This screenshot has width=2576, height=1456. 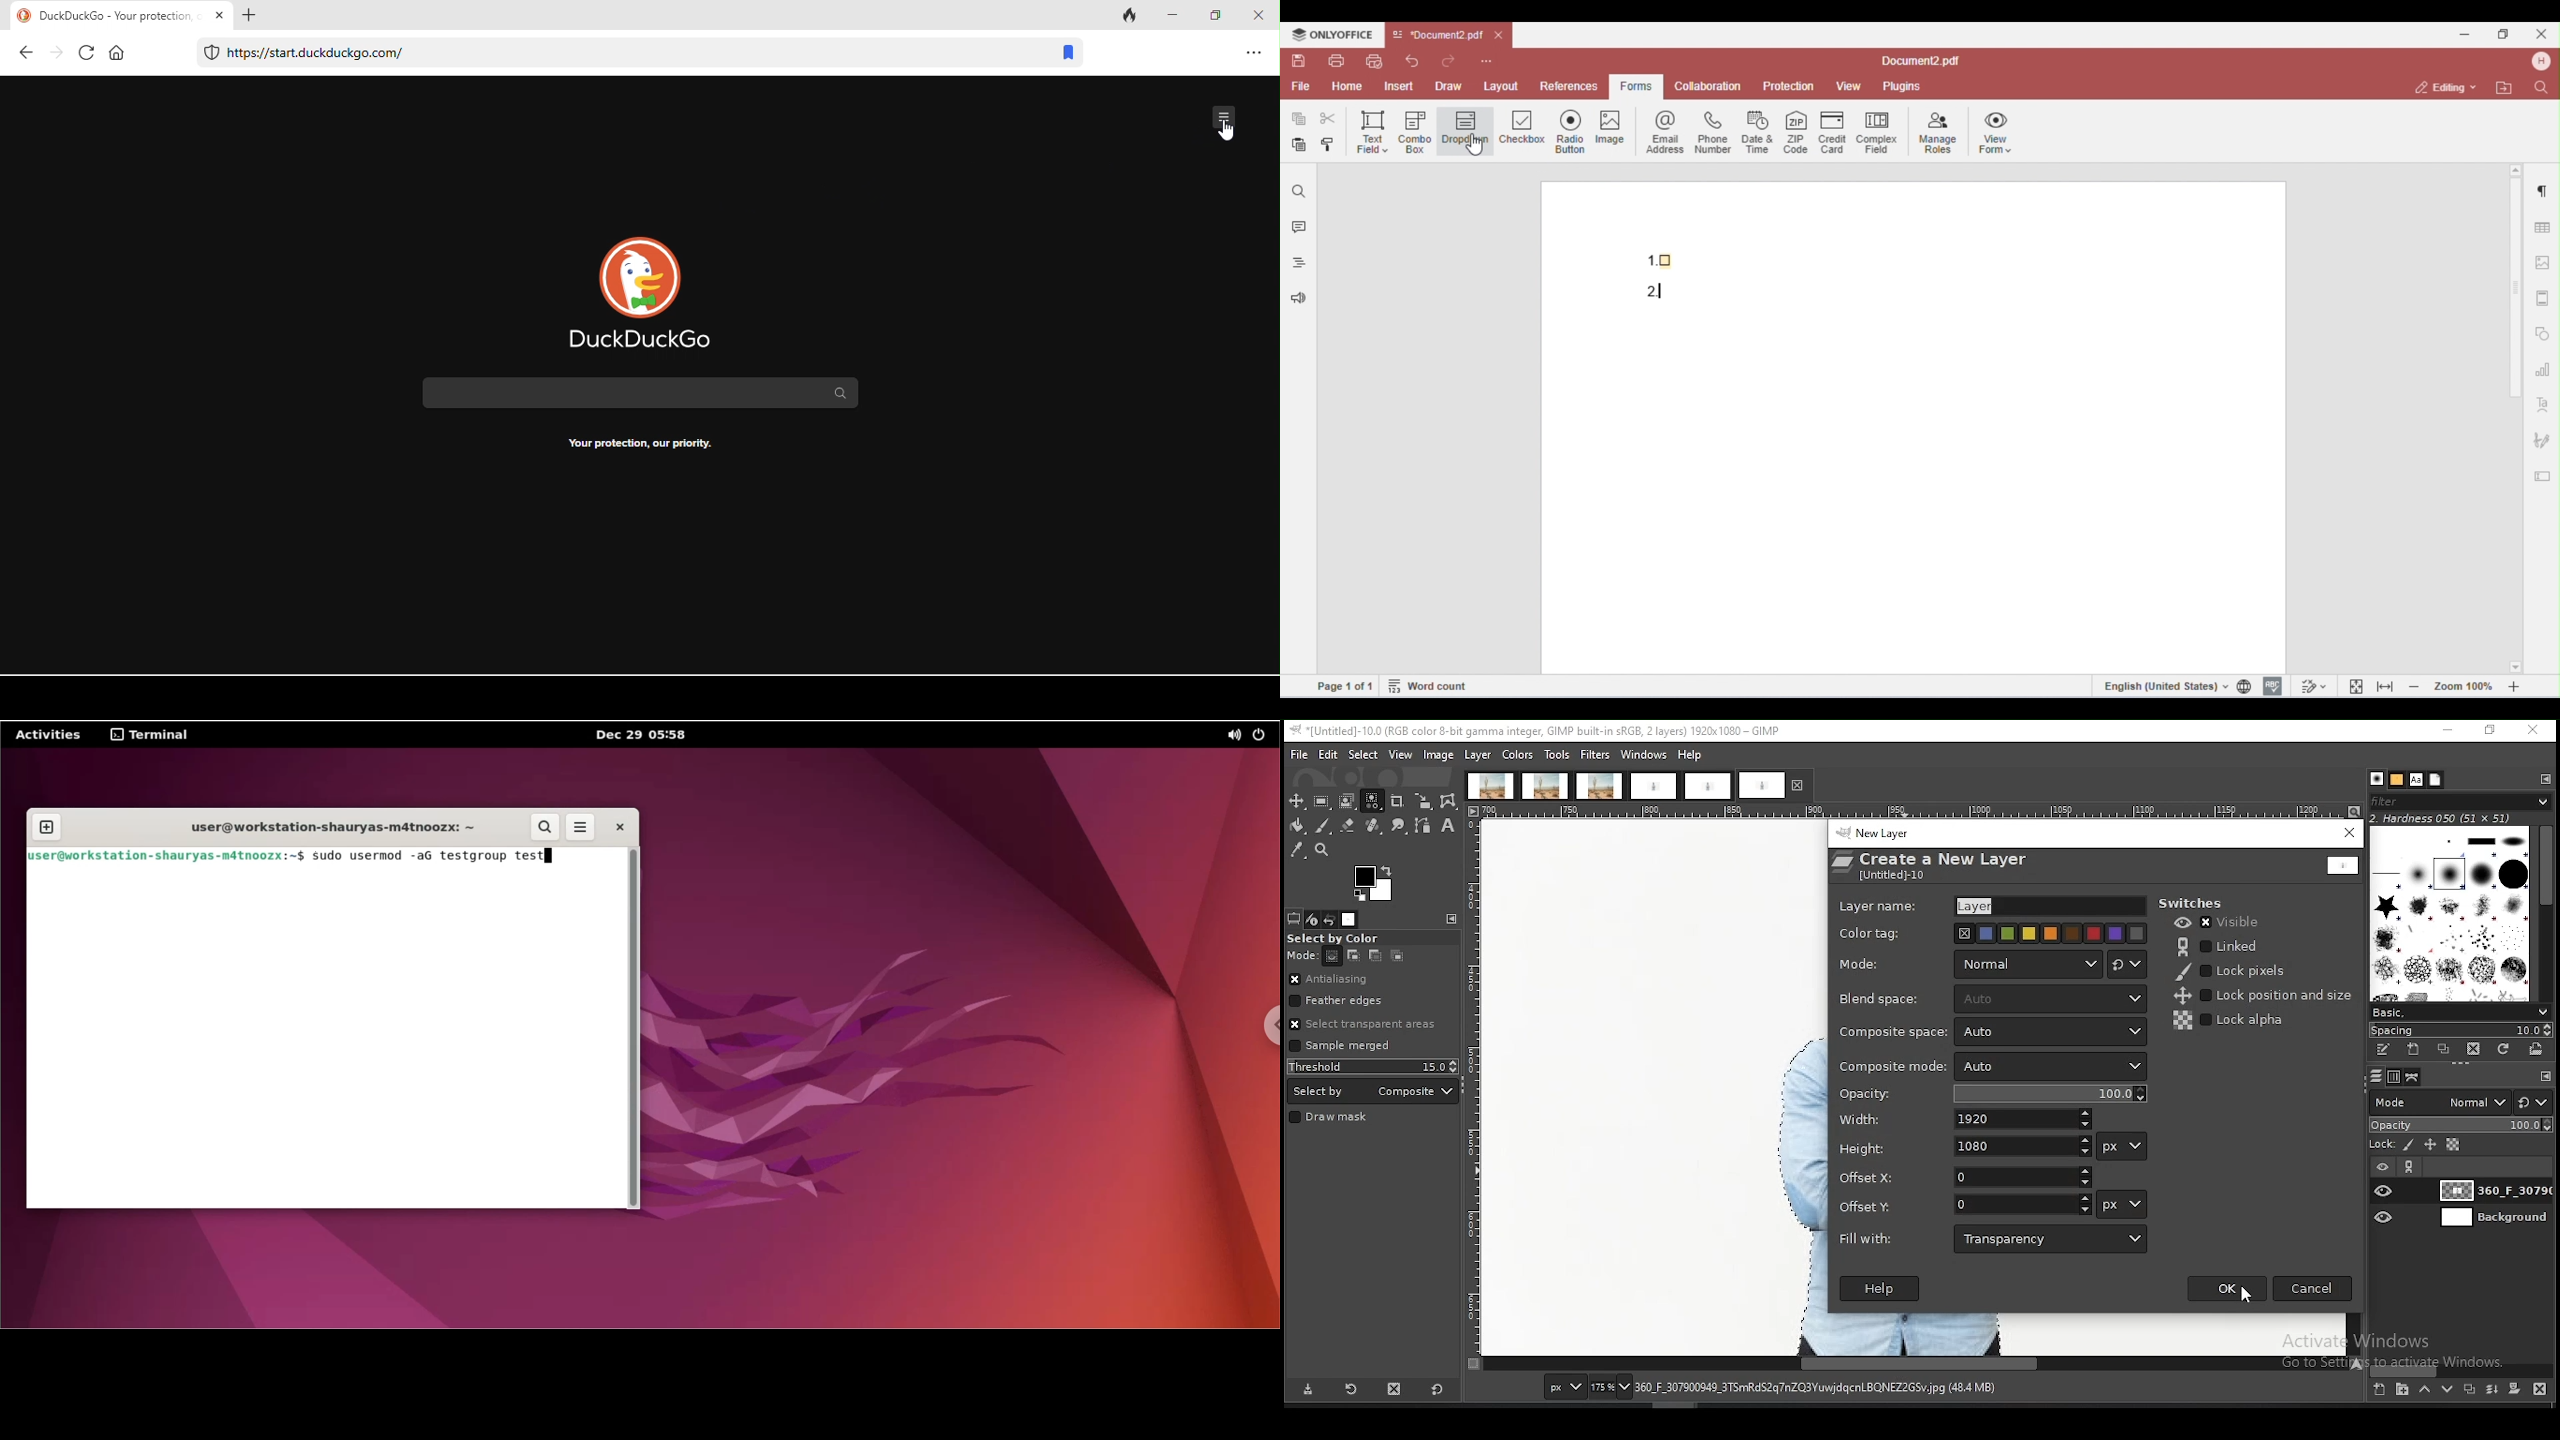 What do you see at coordinates (2051, 1032) in the screenshot?
I see `composite spae` at bounding box center [2051, 1032].